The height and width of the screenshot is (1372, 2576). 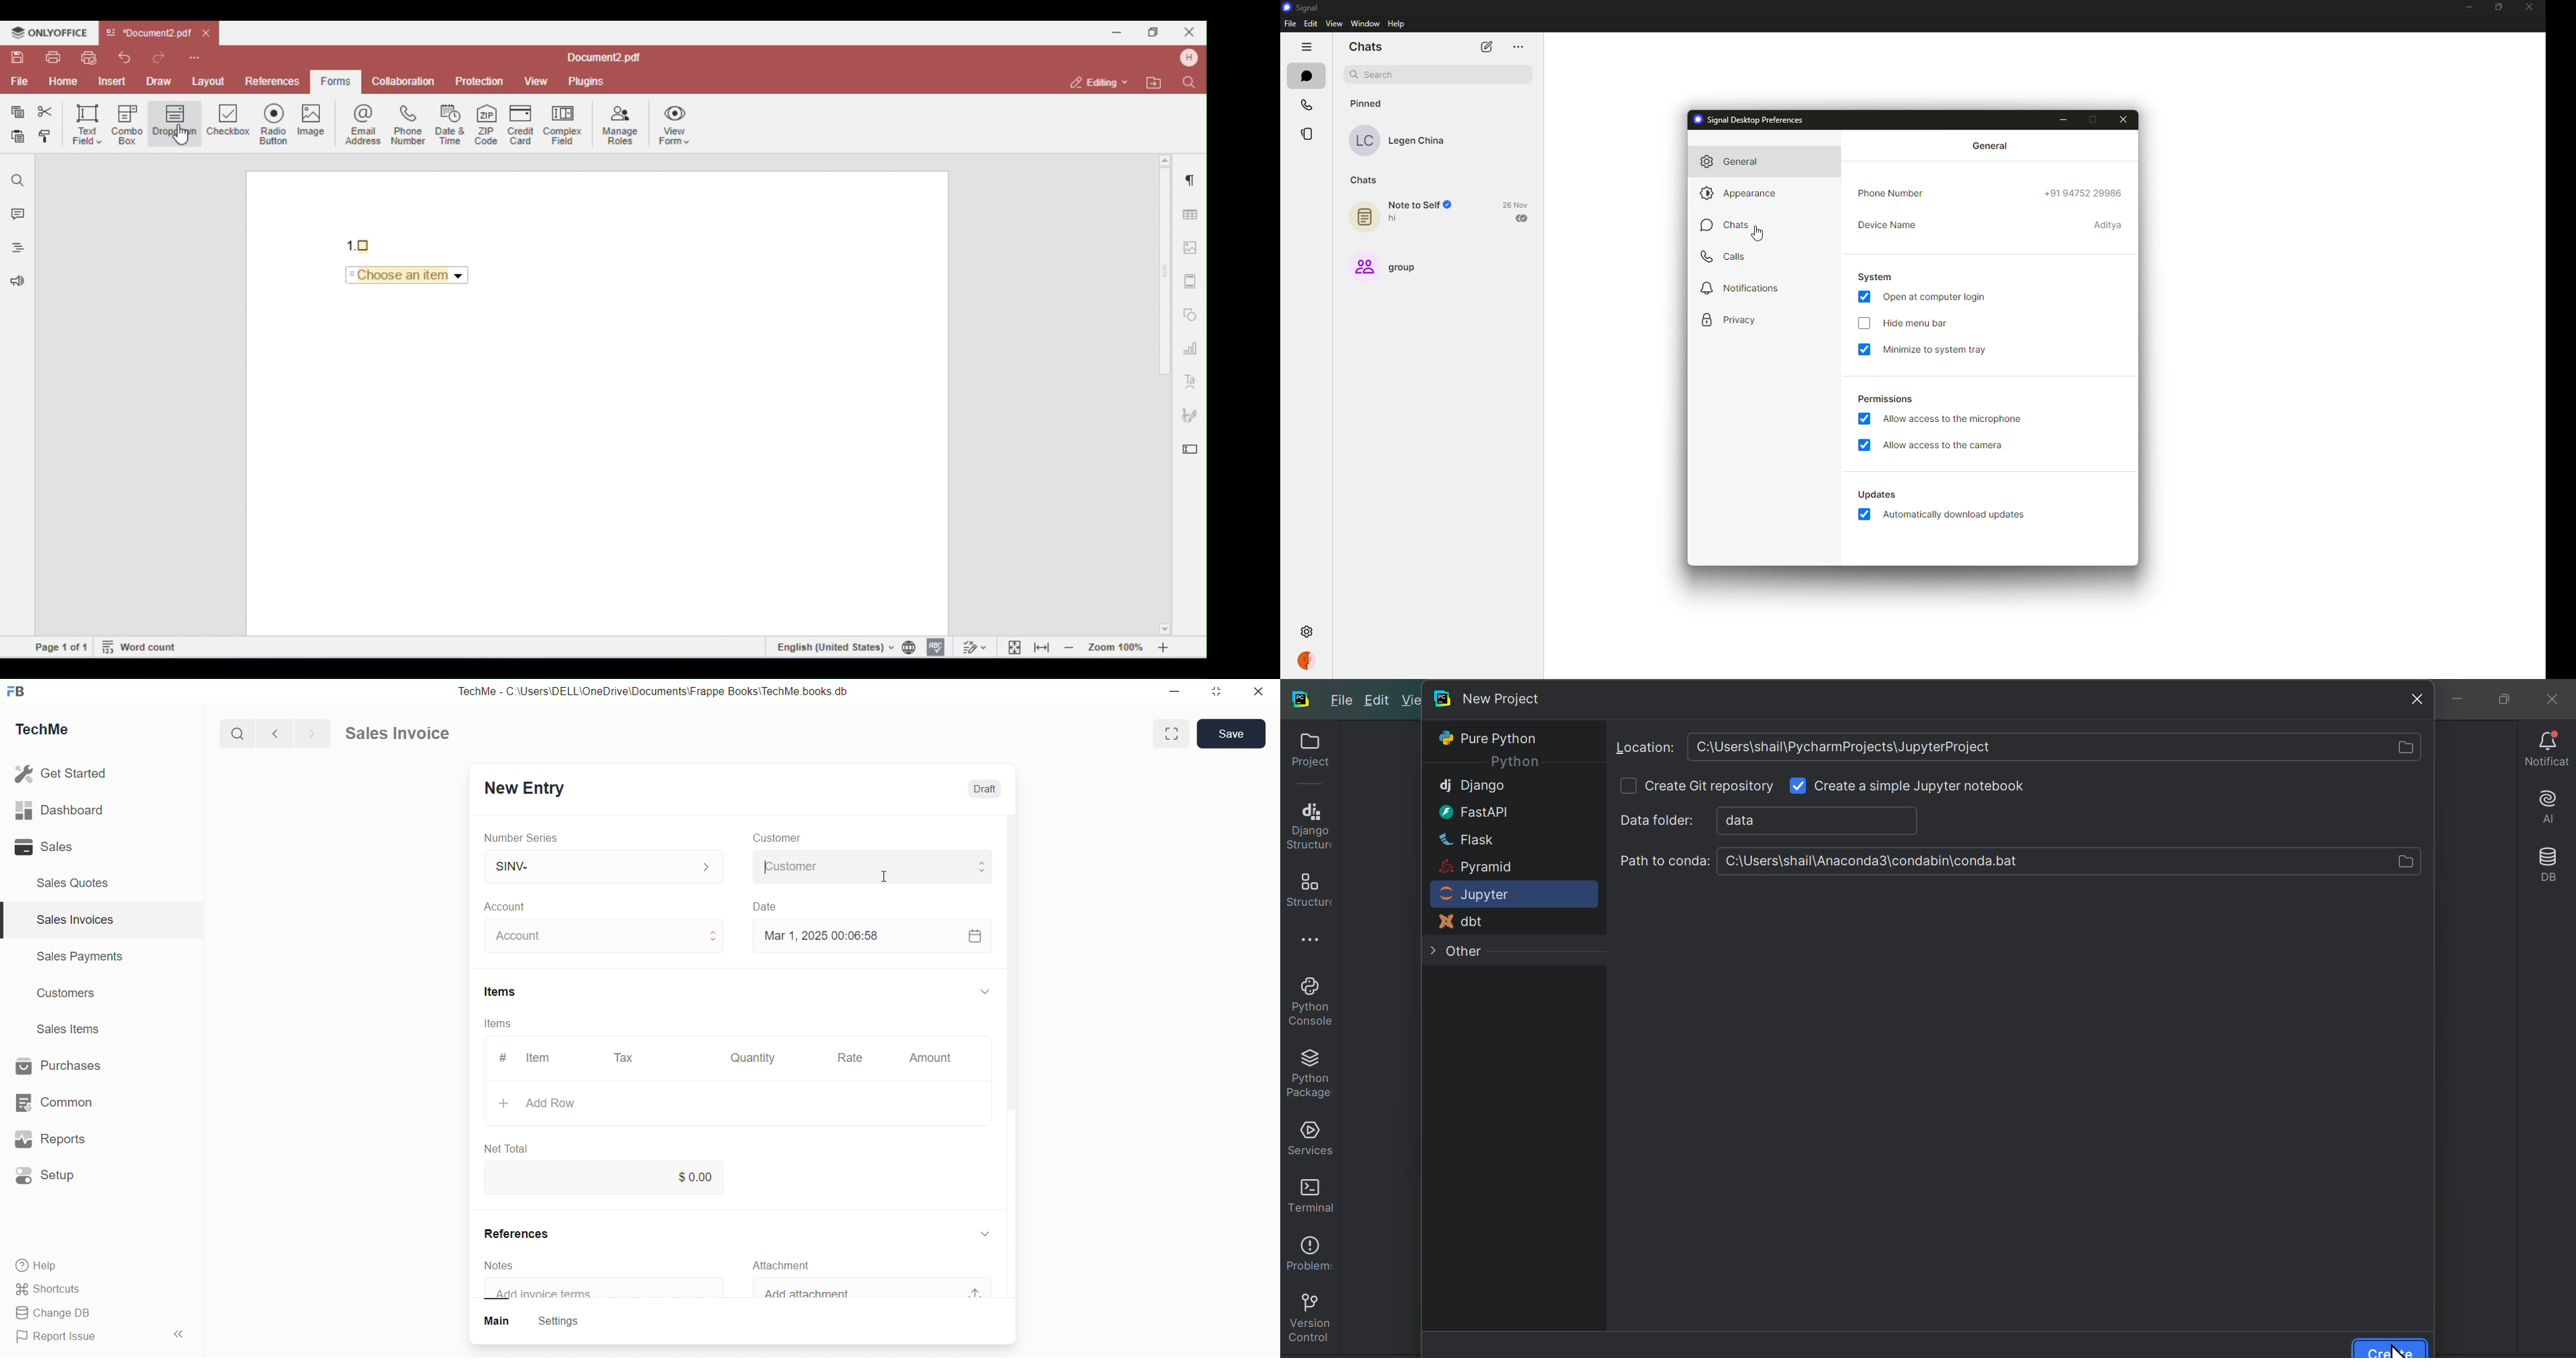 What do you see at coordinates (507, 1265) in the screenshot?
I see `Notes` at bounding box center [507, 1265].